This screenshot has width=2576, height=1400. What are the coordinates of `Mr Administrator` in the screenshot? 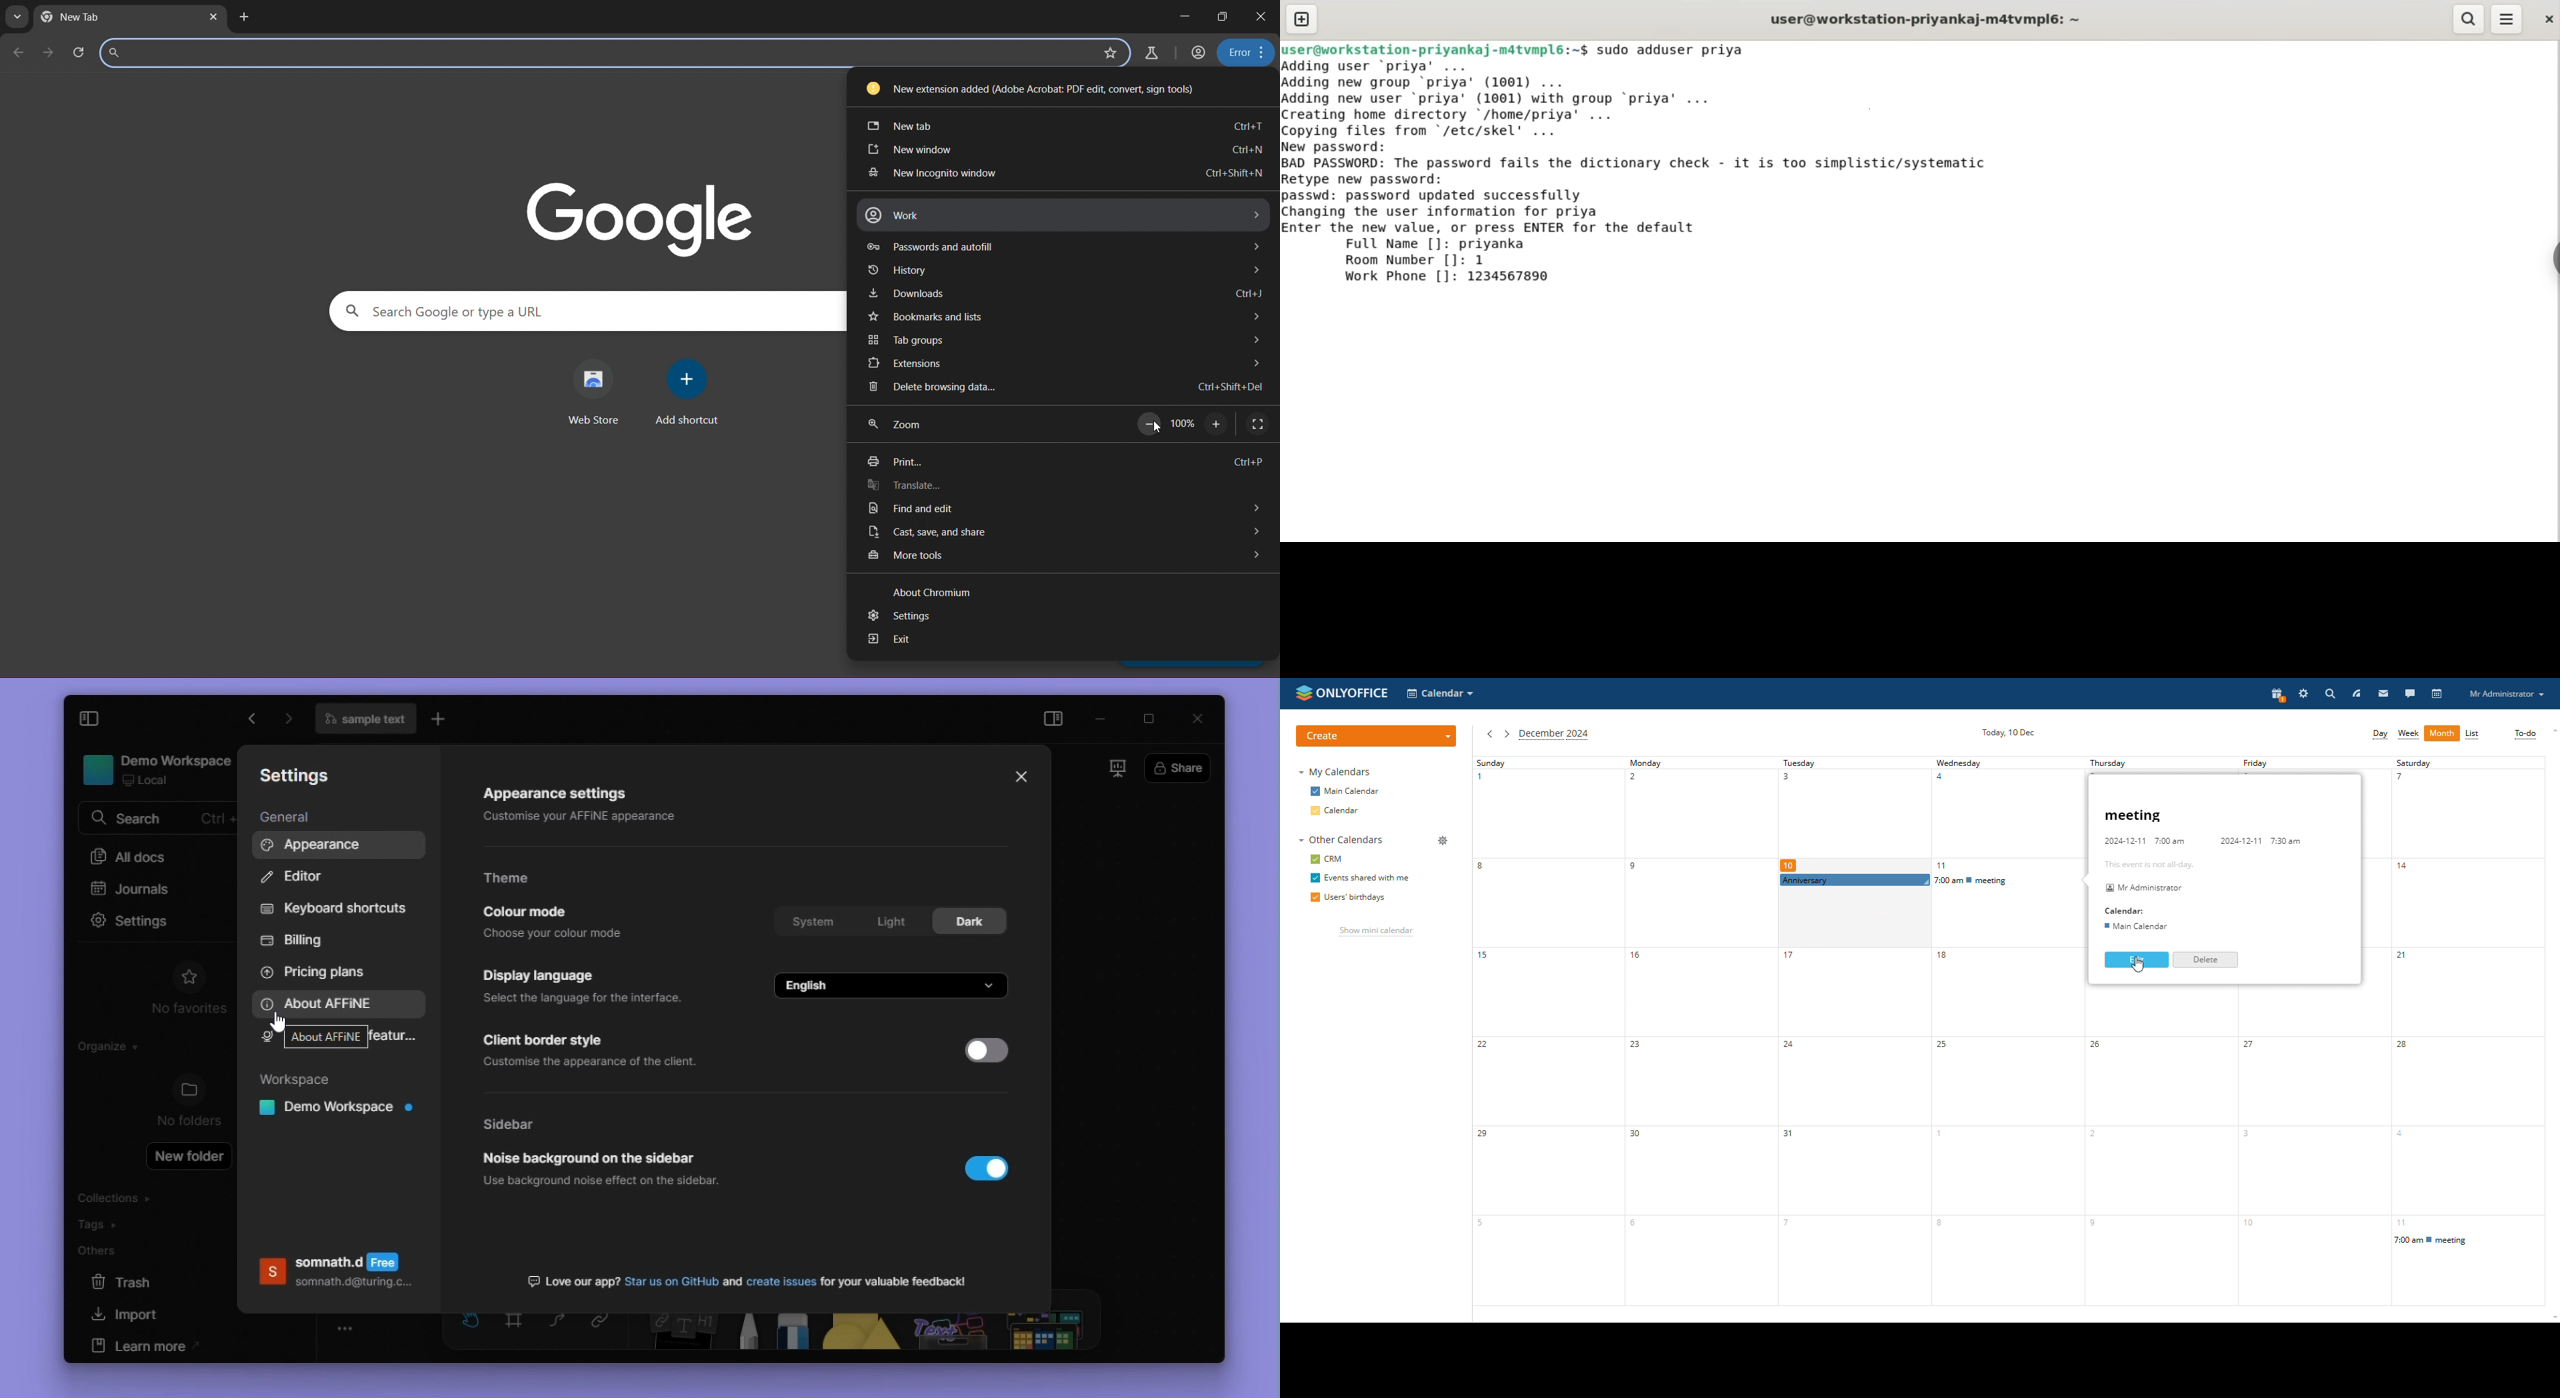 It's located at (2144, 889).